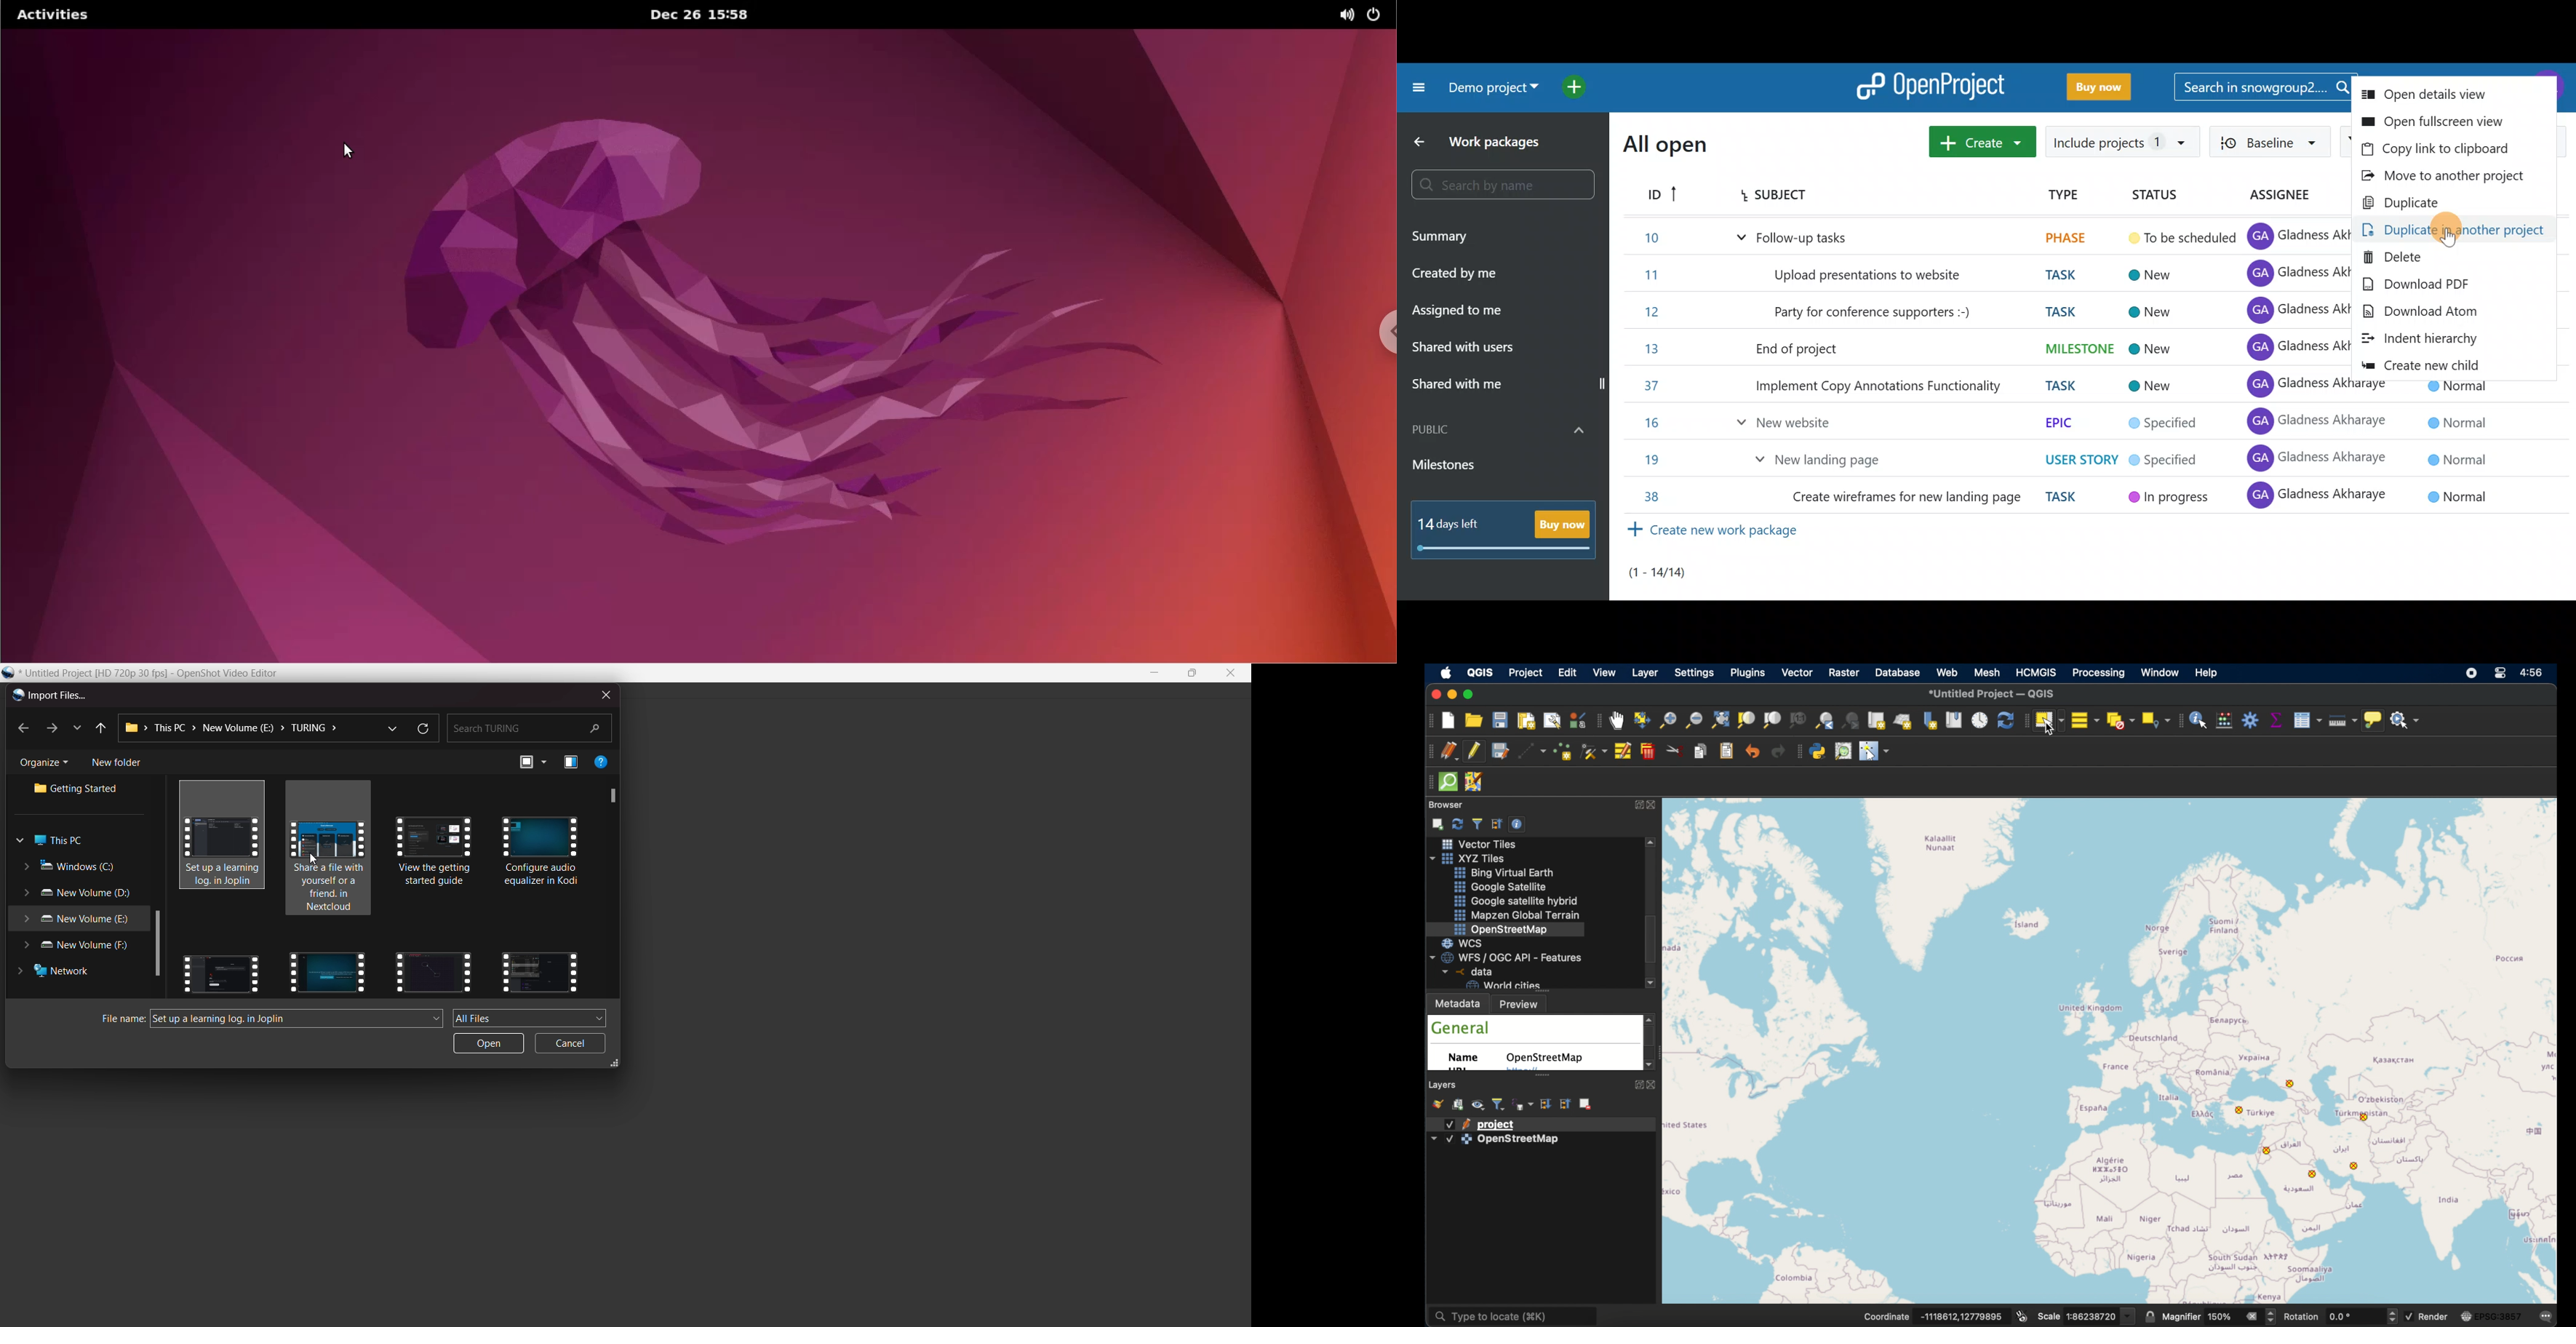 The image size is (2576, 1344). What do you see at coordinates (1799, 721) in the screenshot?
I see `zoom to native resolution` at bounding box center [1799, 721].